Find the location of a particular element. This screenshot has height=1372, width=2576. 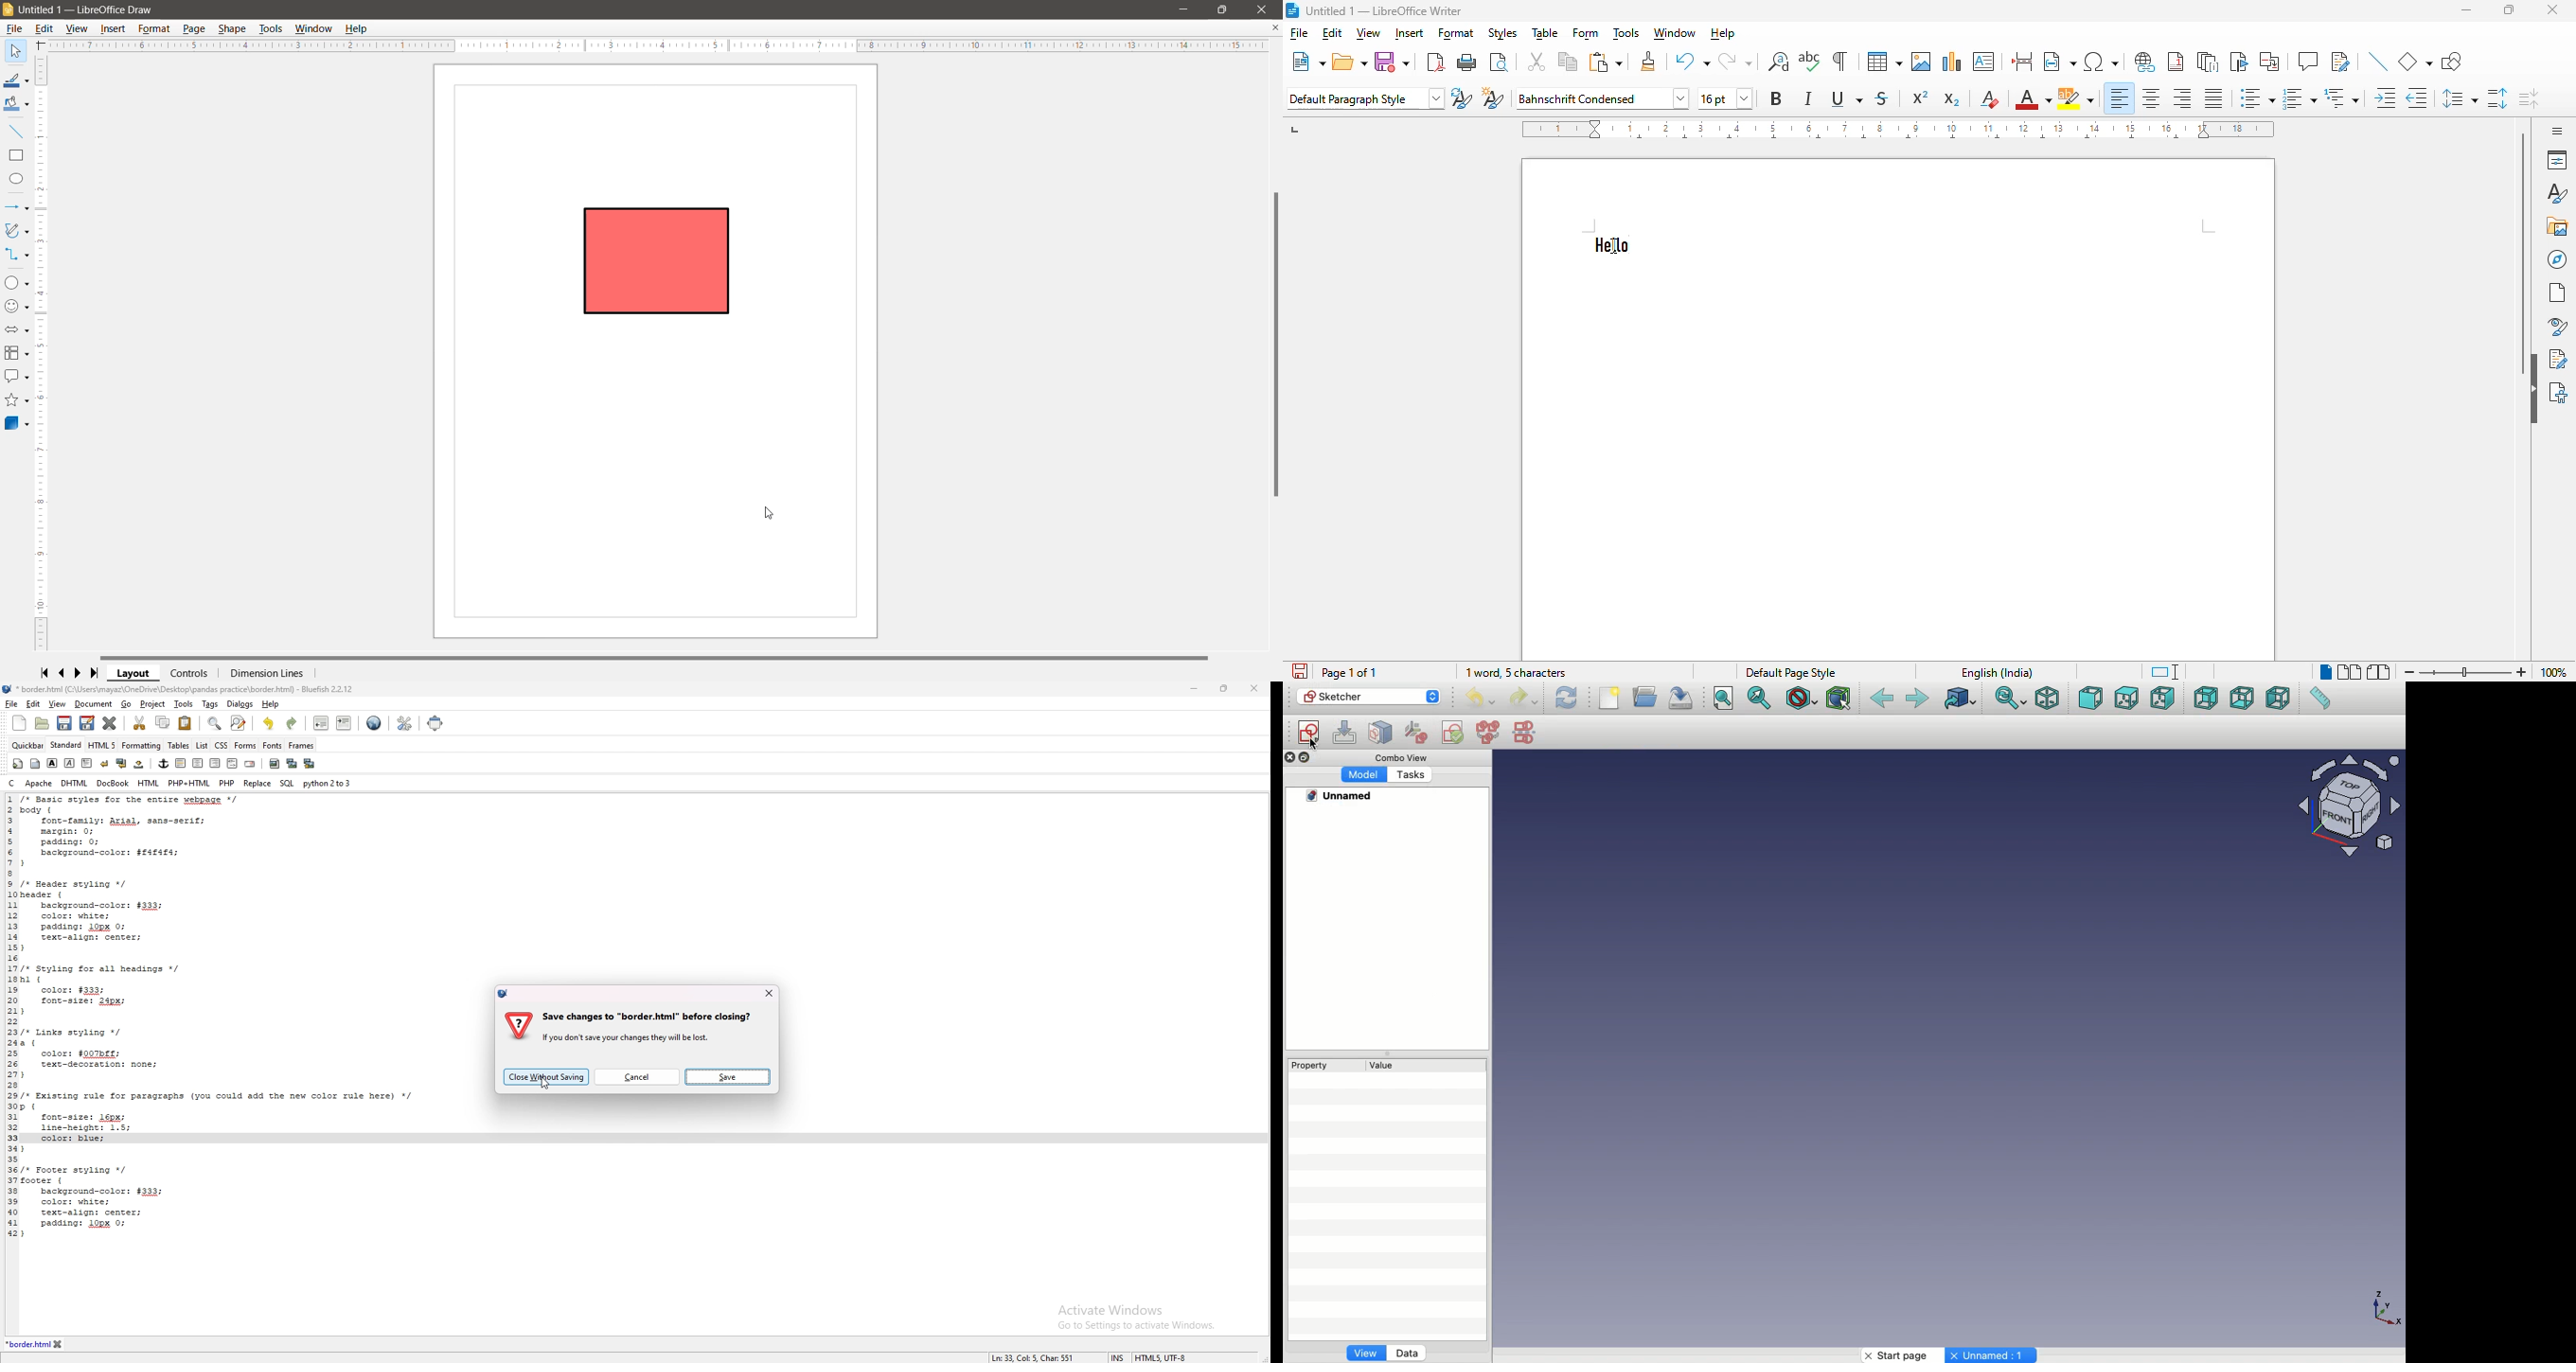

close is located at coordinates (768, 993).